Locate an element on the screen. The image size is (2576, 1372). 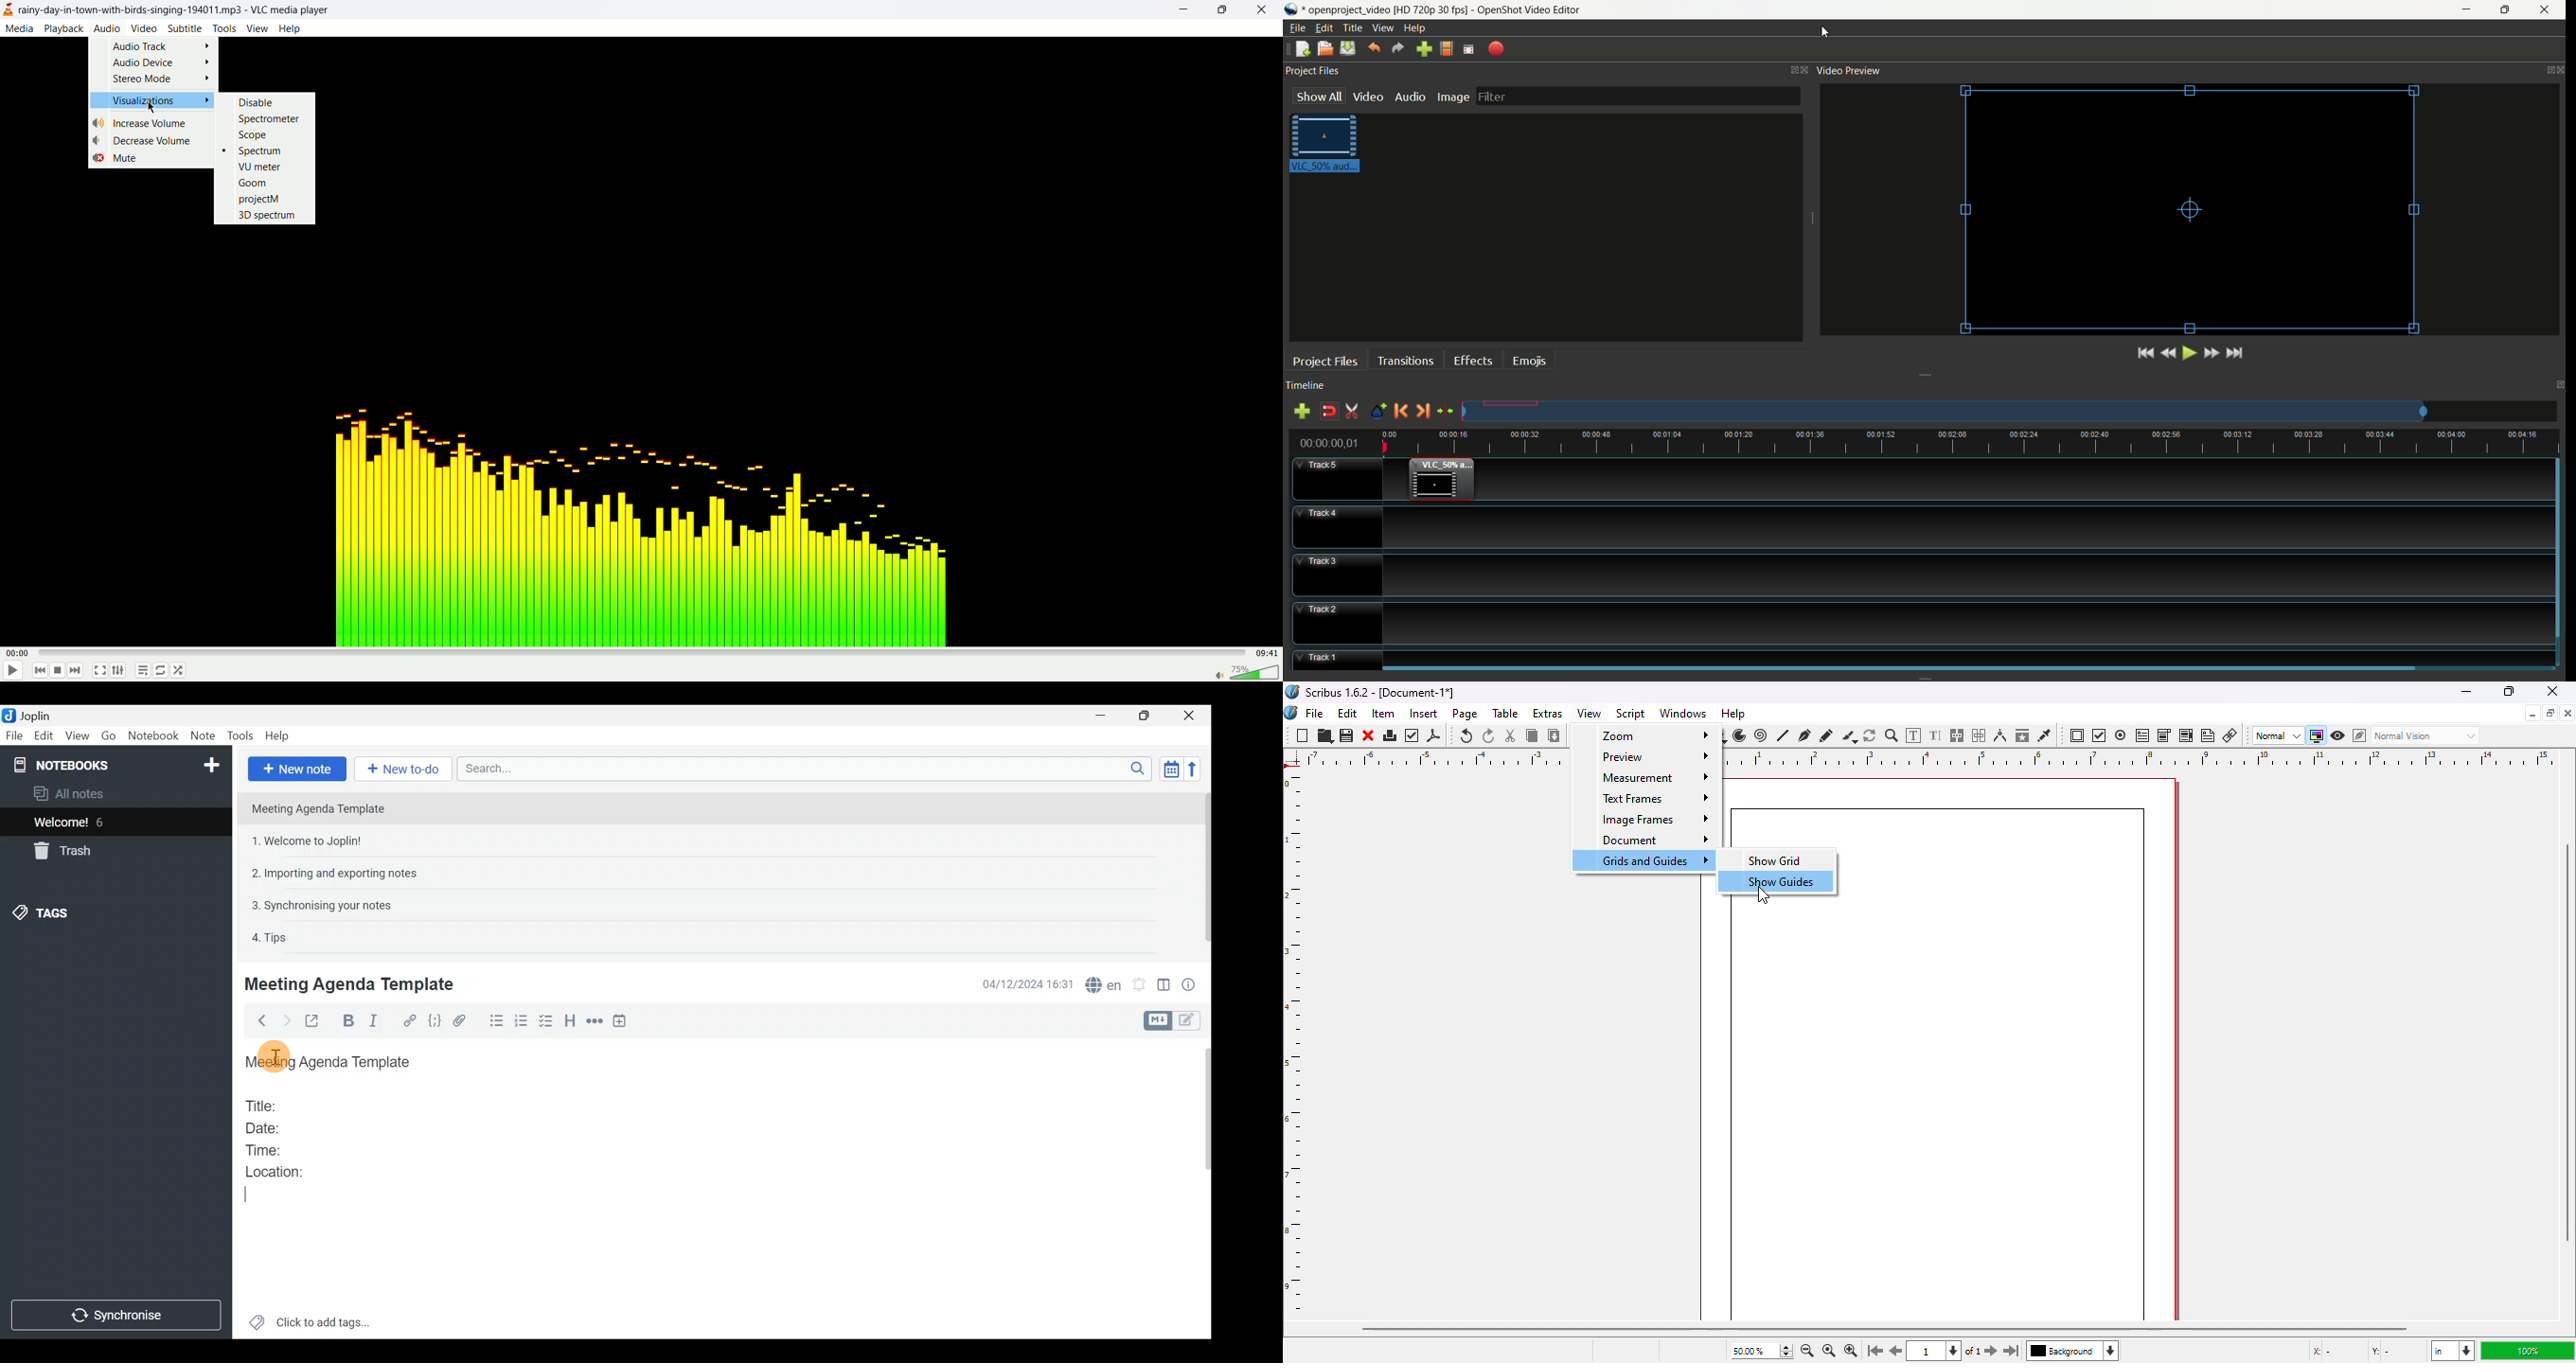
Go is located at coordinates (107, 735).